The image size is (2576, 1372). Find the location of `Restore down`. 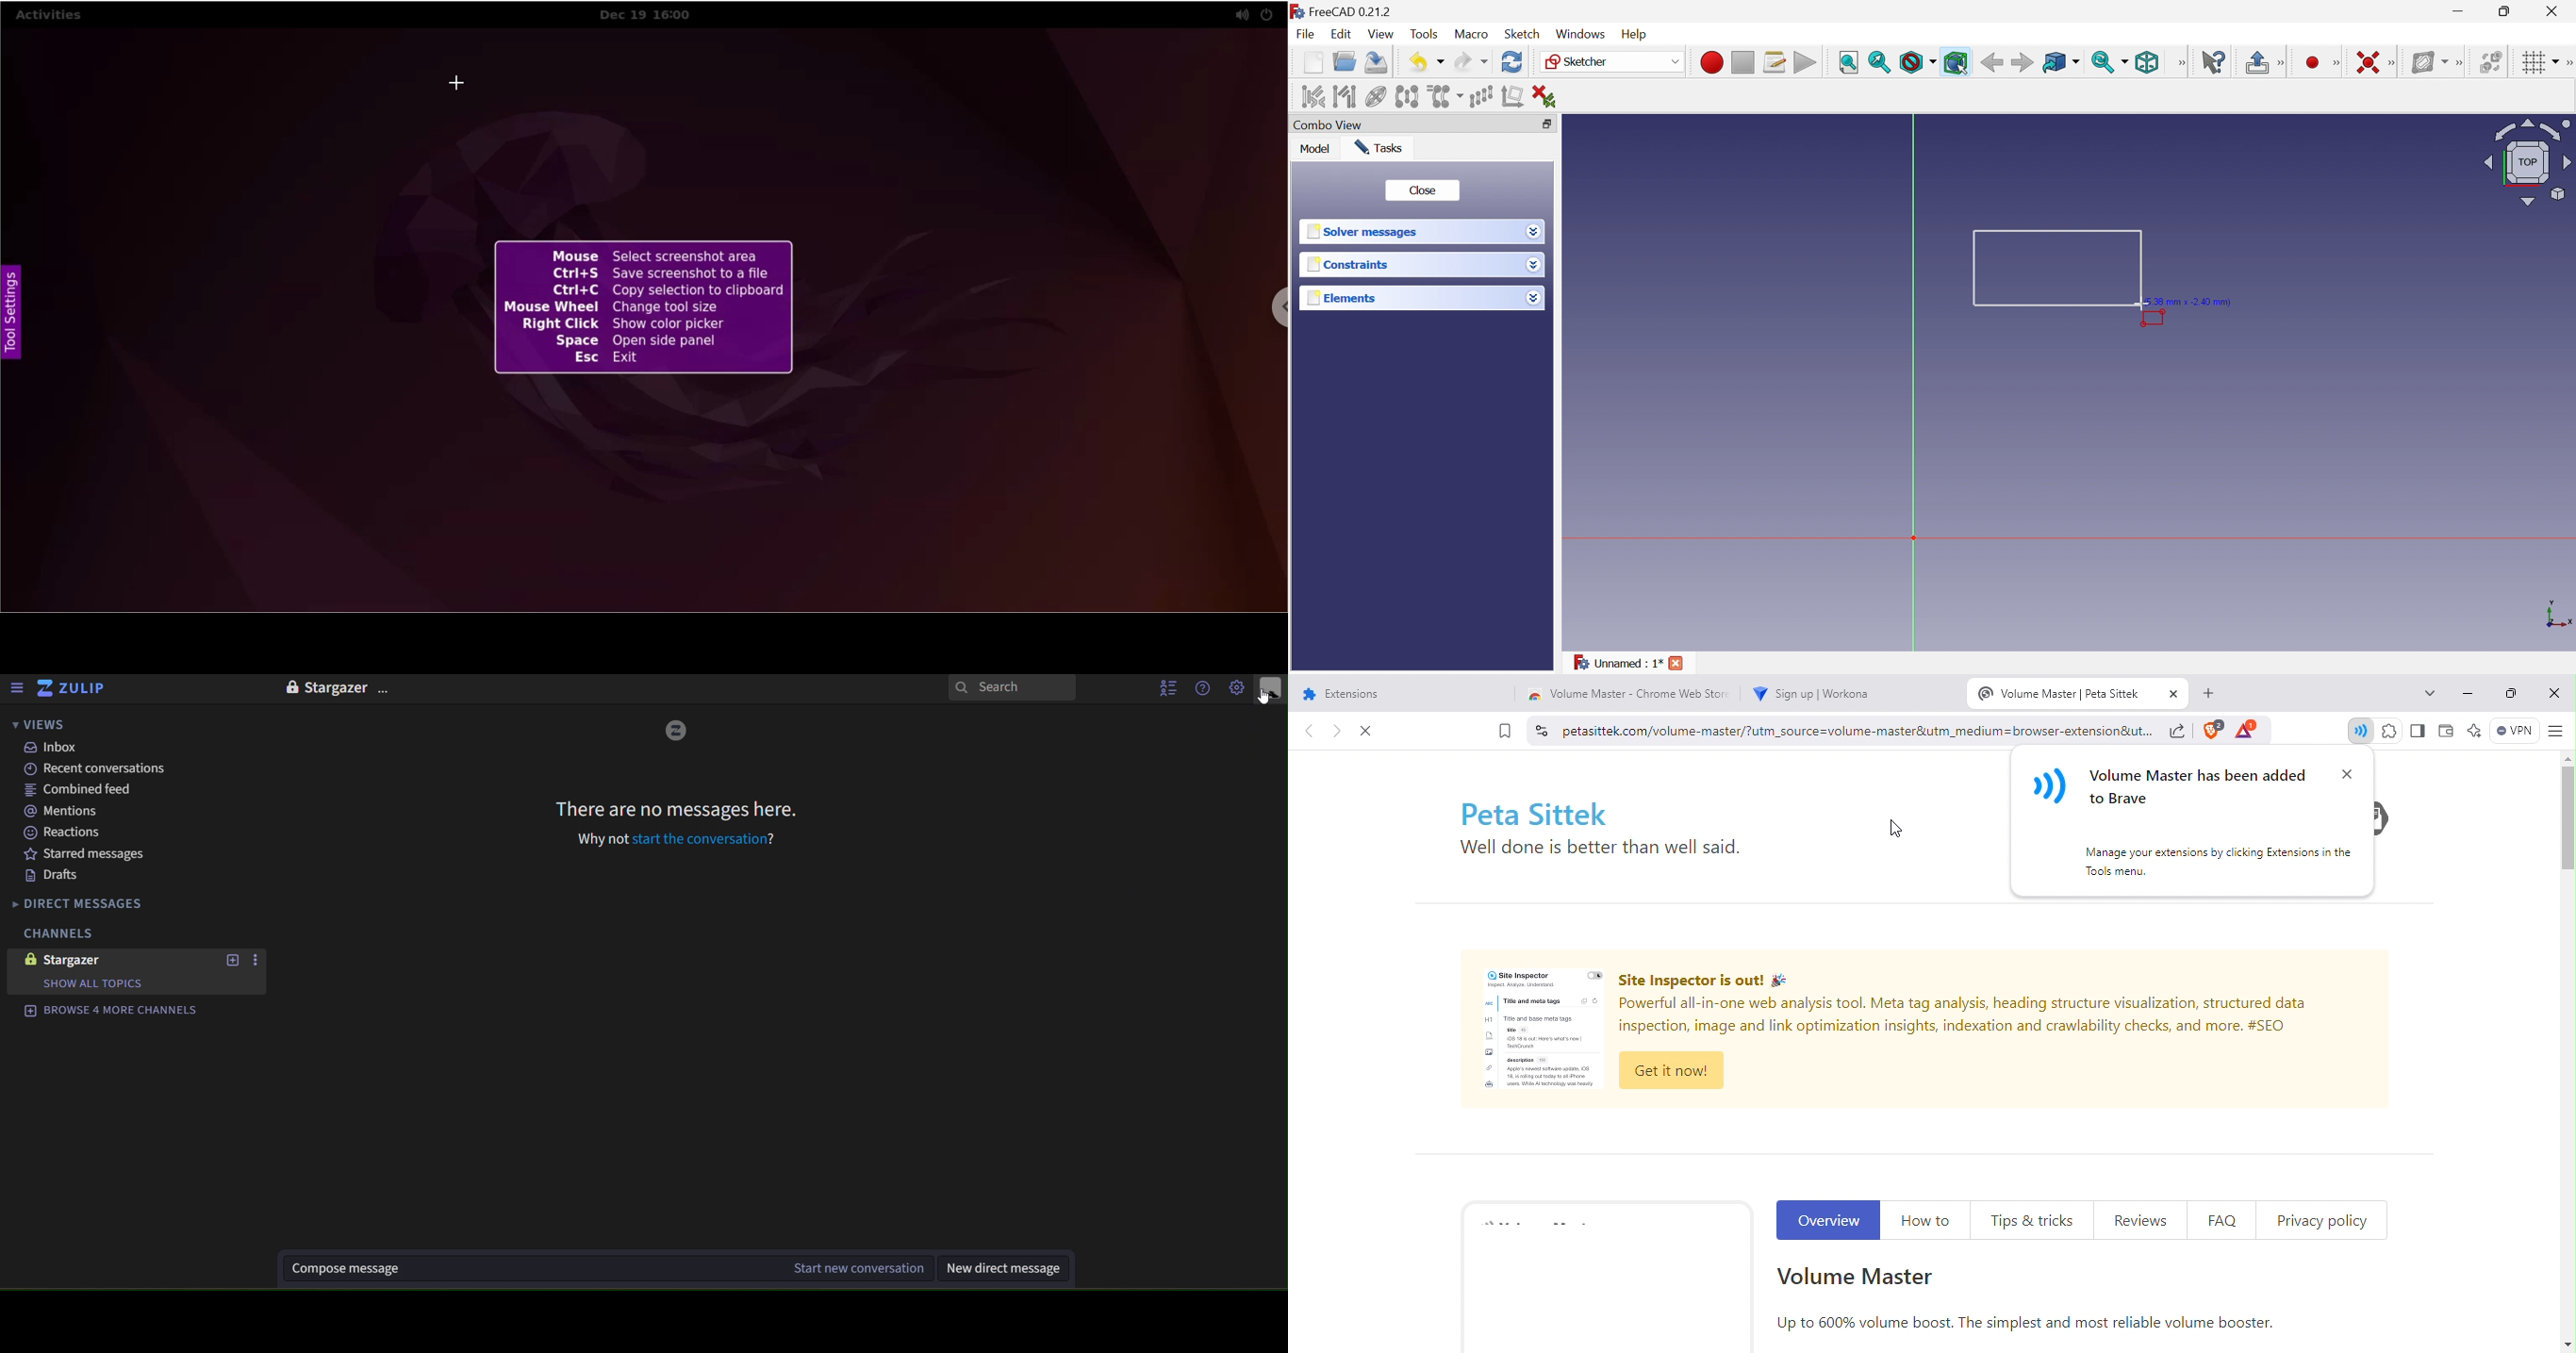

Restore down is located at coordinates (2508, 11).